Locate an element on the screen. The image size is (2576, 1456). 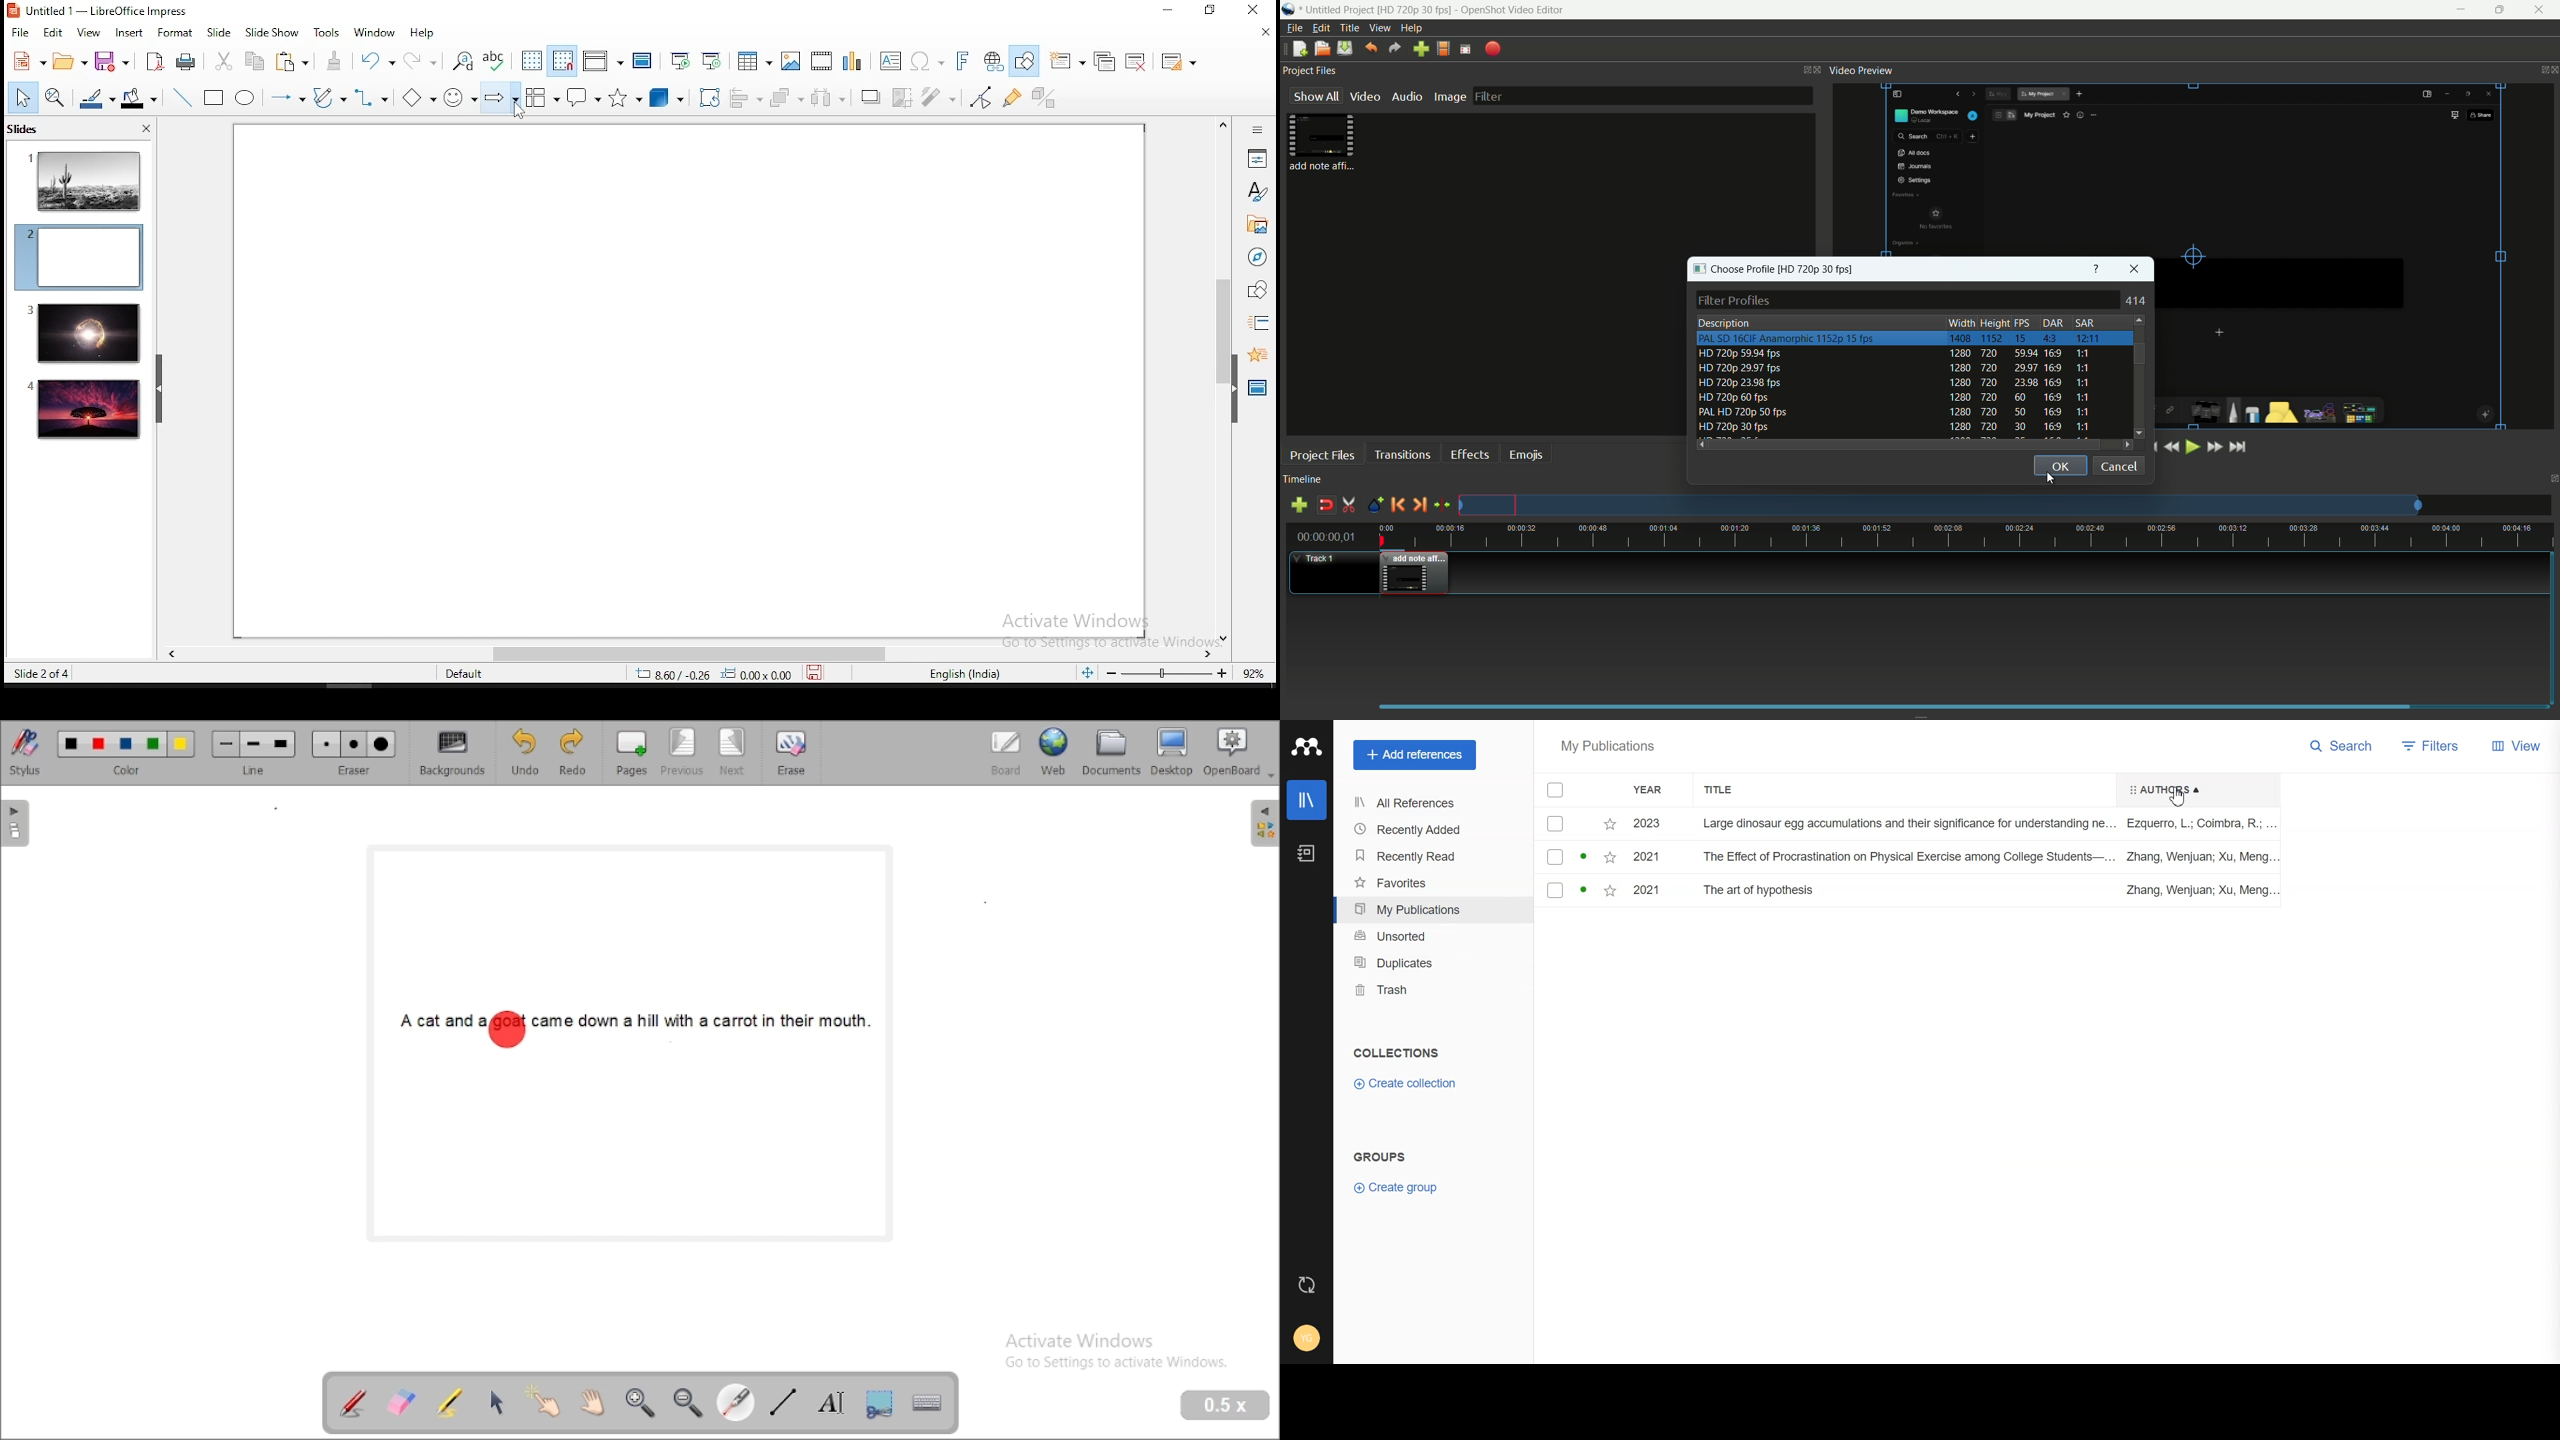
filter is located at coordinates (937, 97).